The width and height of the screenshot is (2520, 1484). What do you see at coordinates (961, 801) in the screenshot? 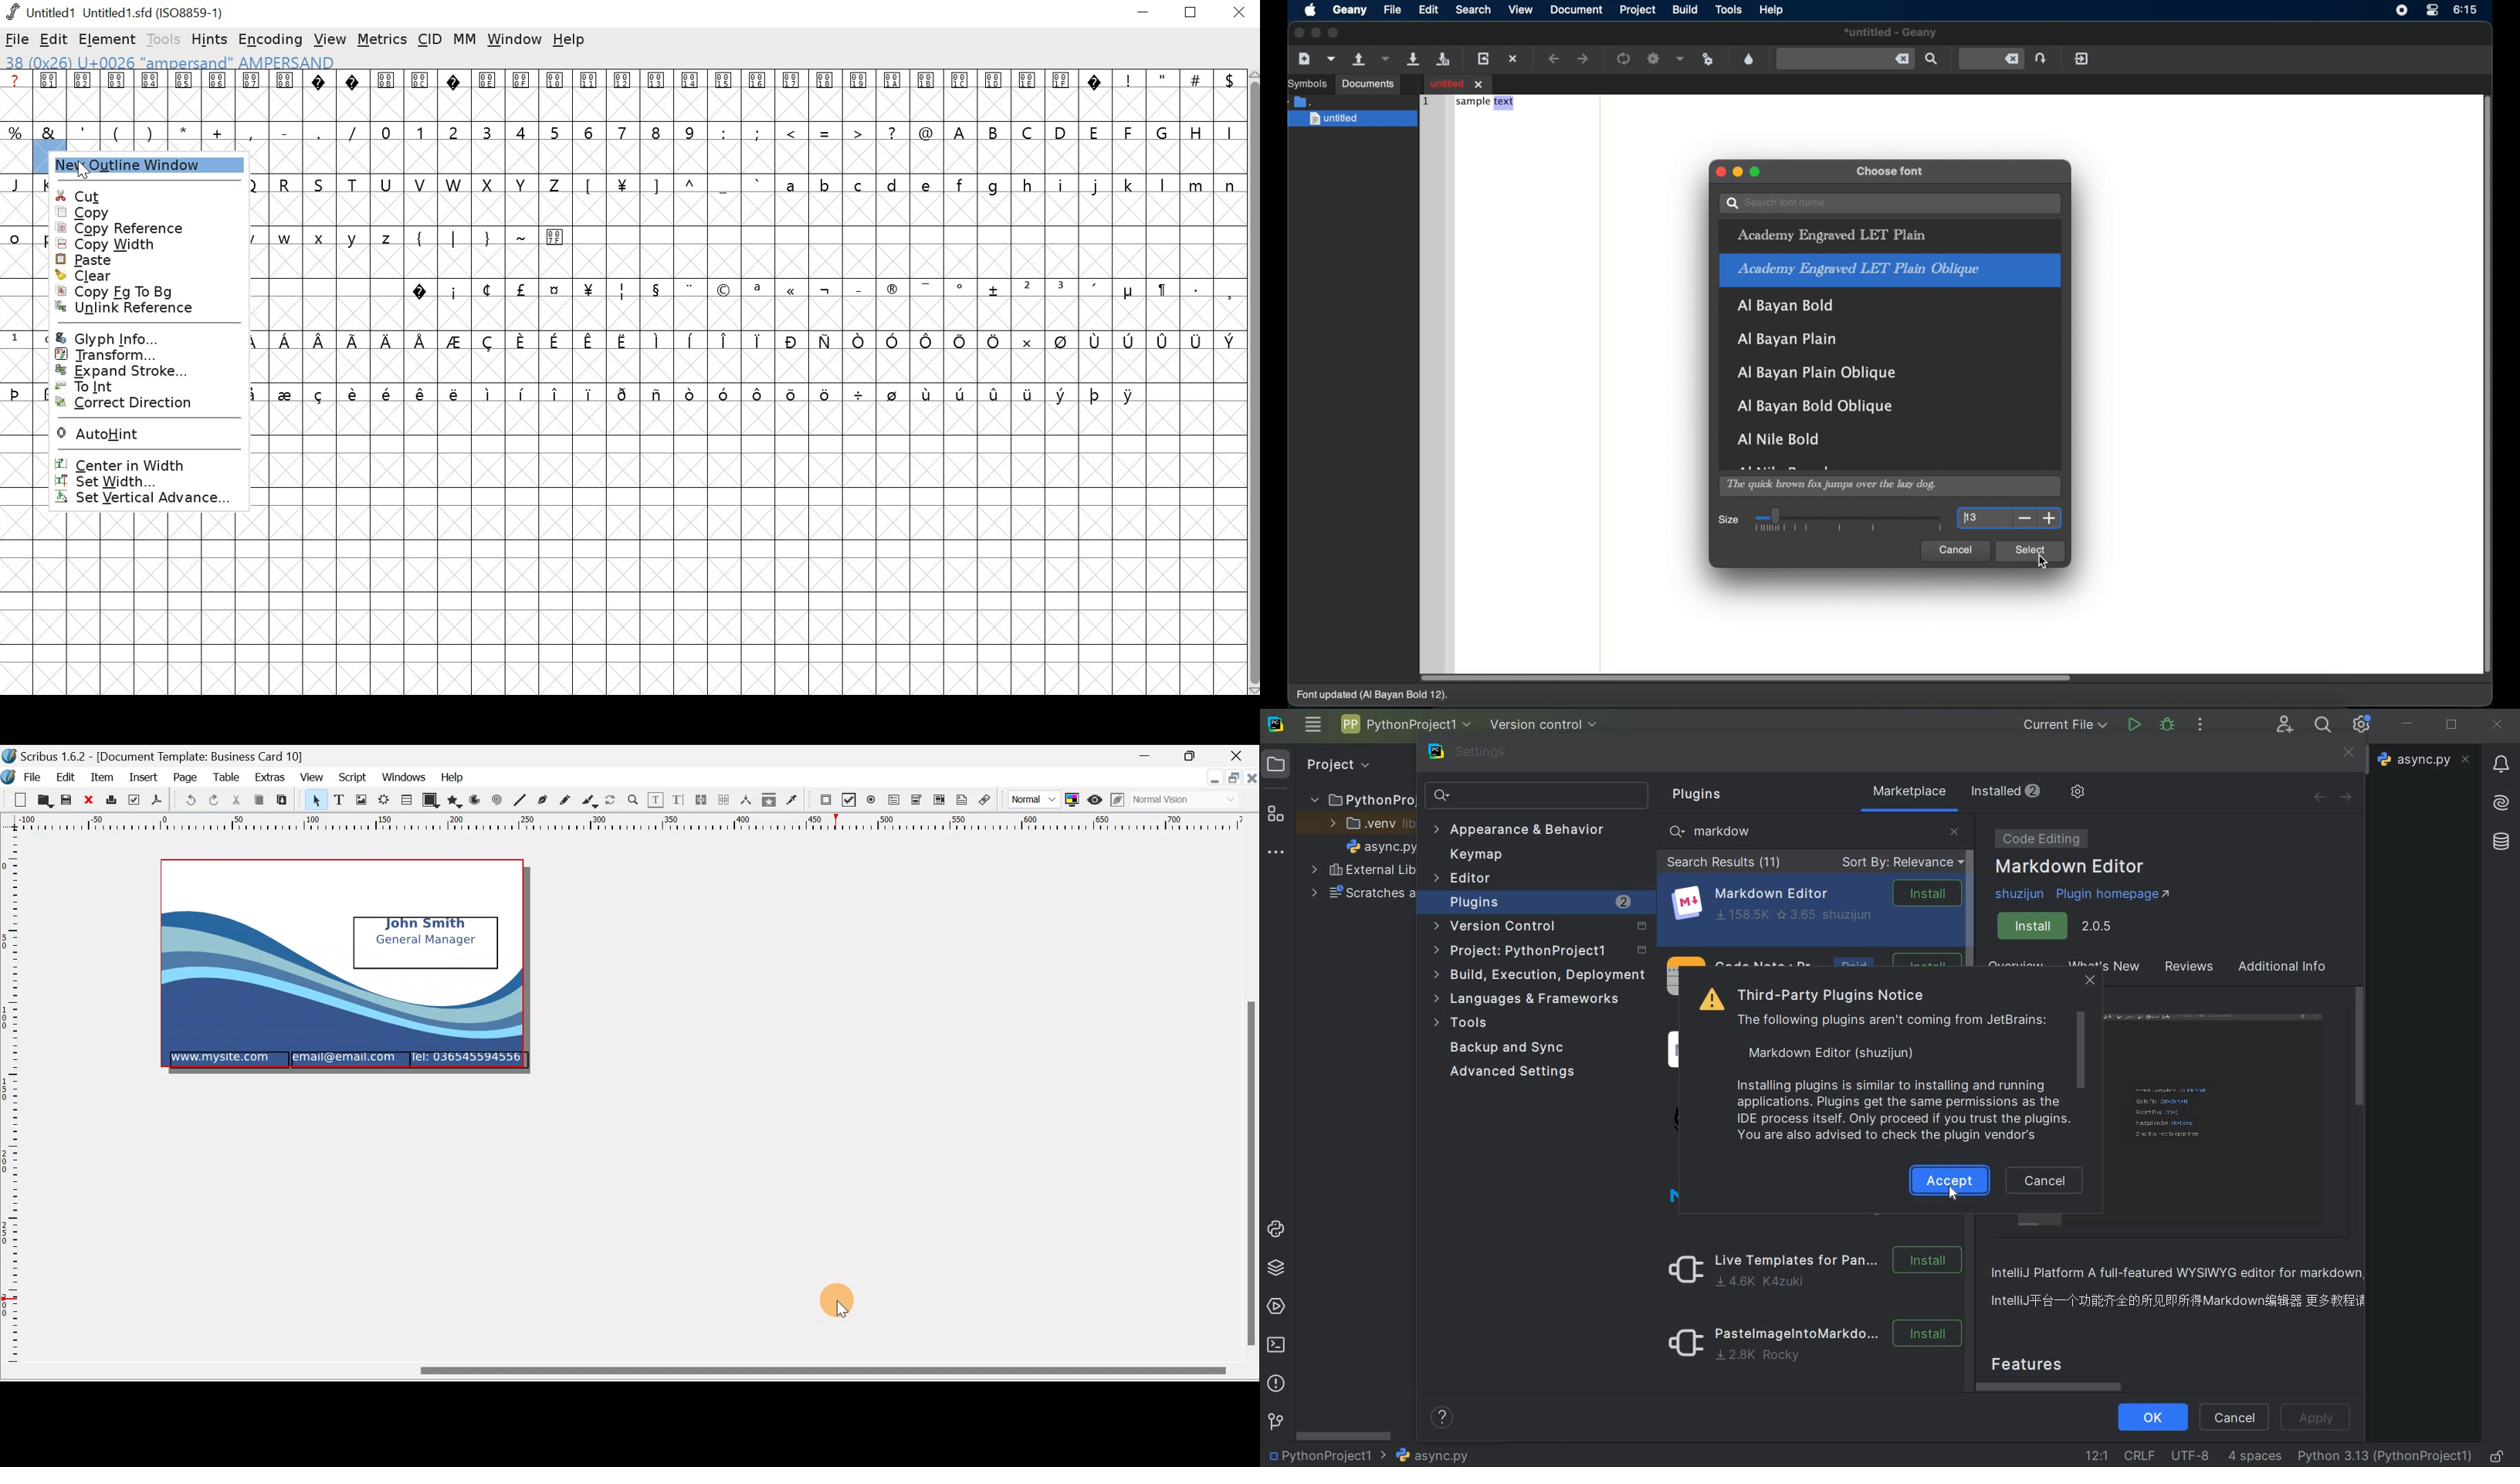
I see `Text annotation` at bounding box center [961, 801].